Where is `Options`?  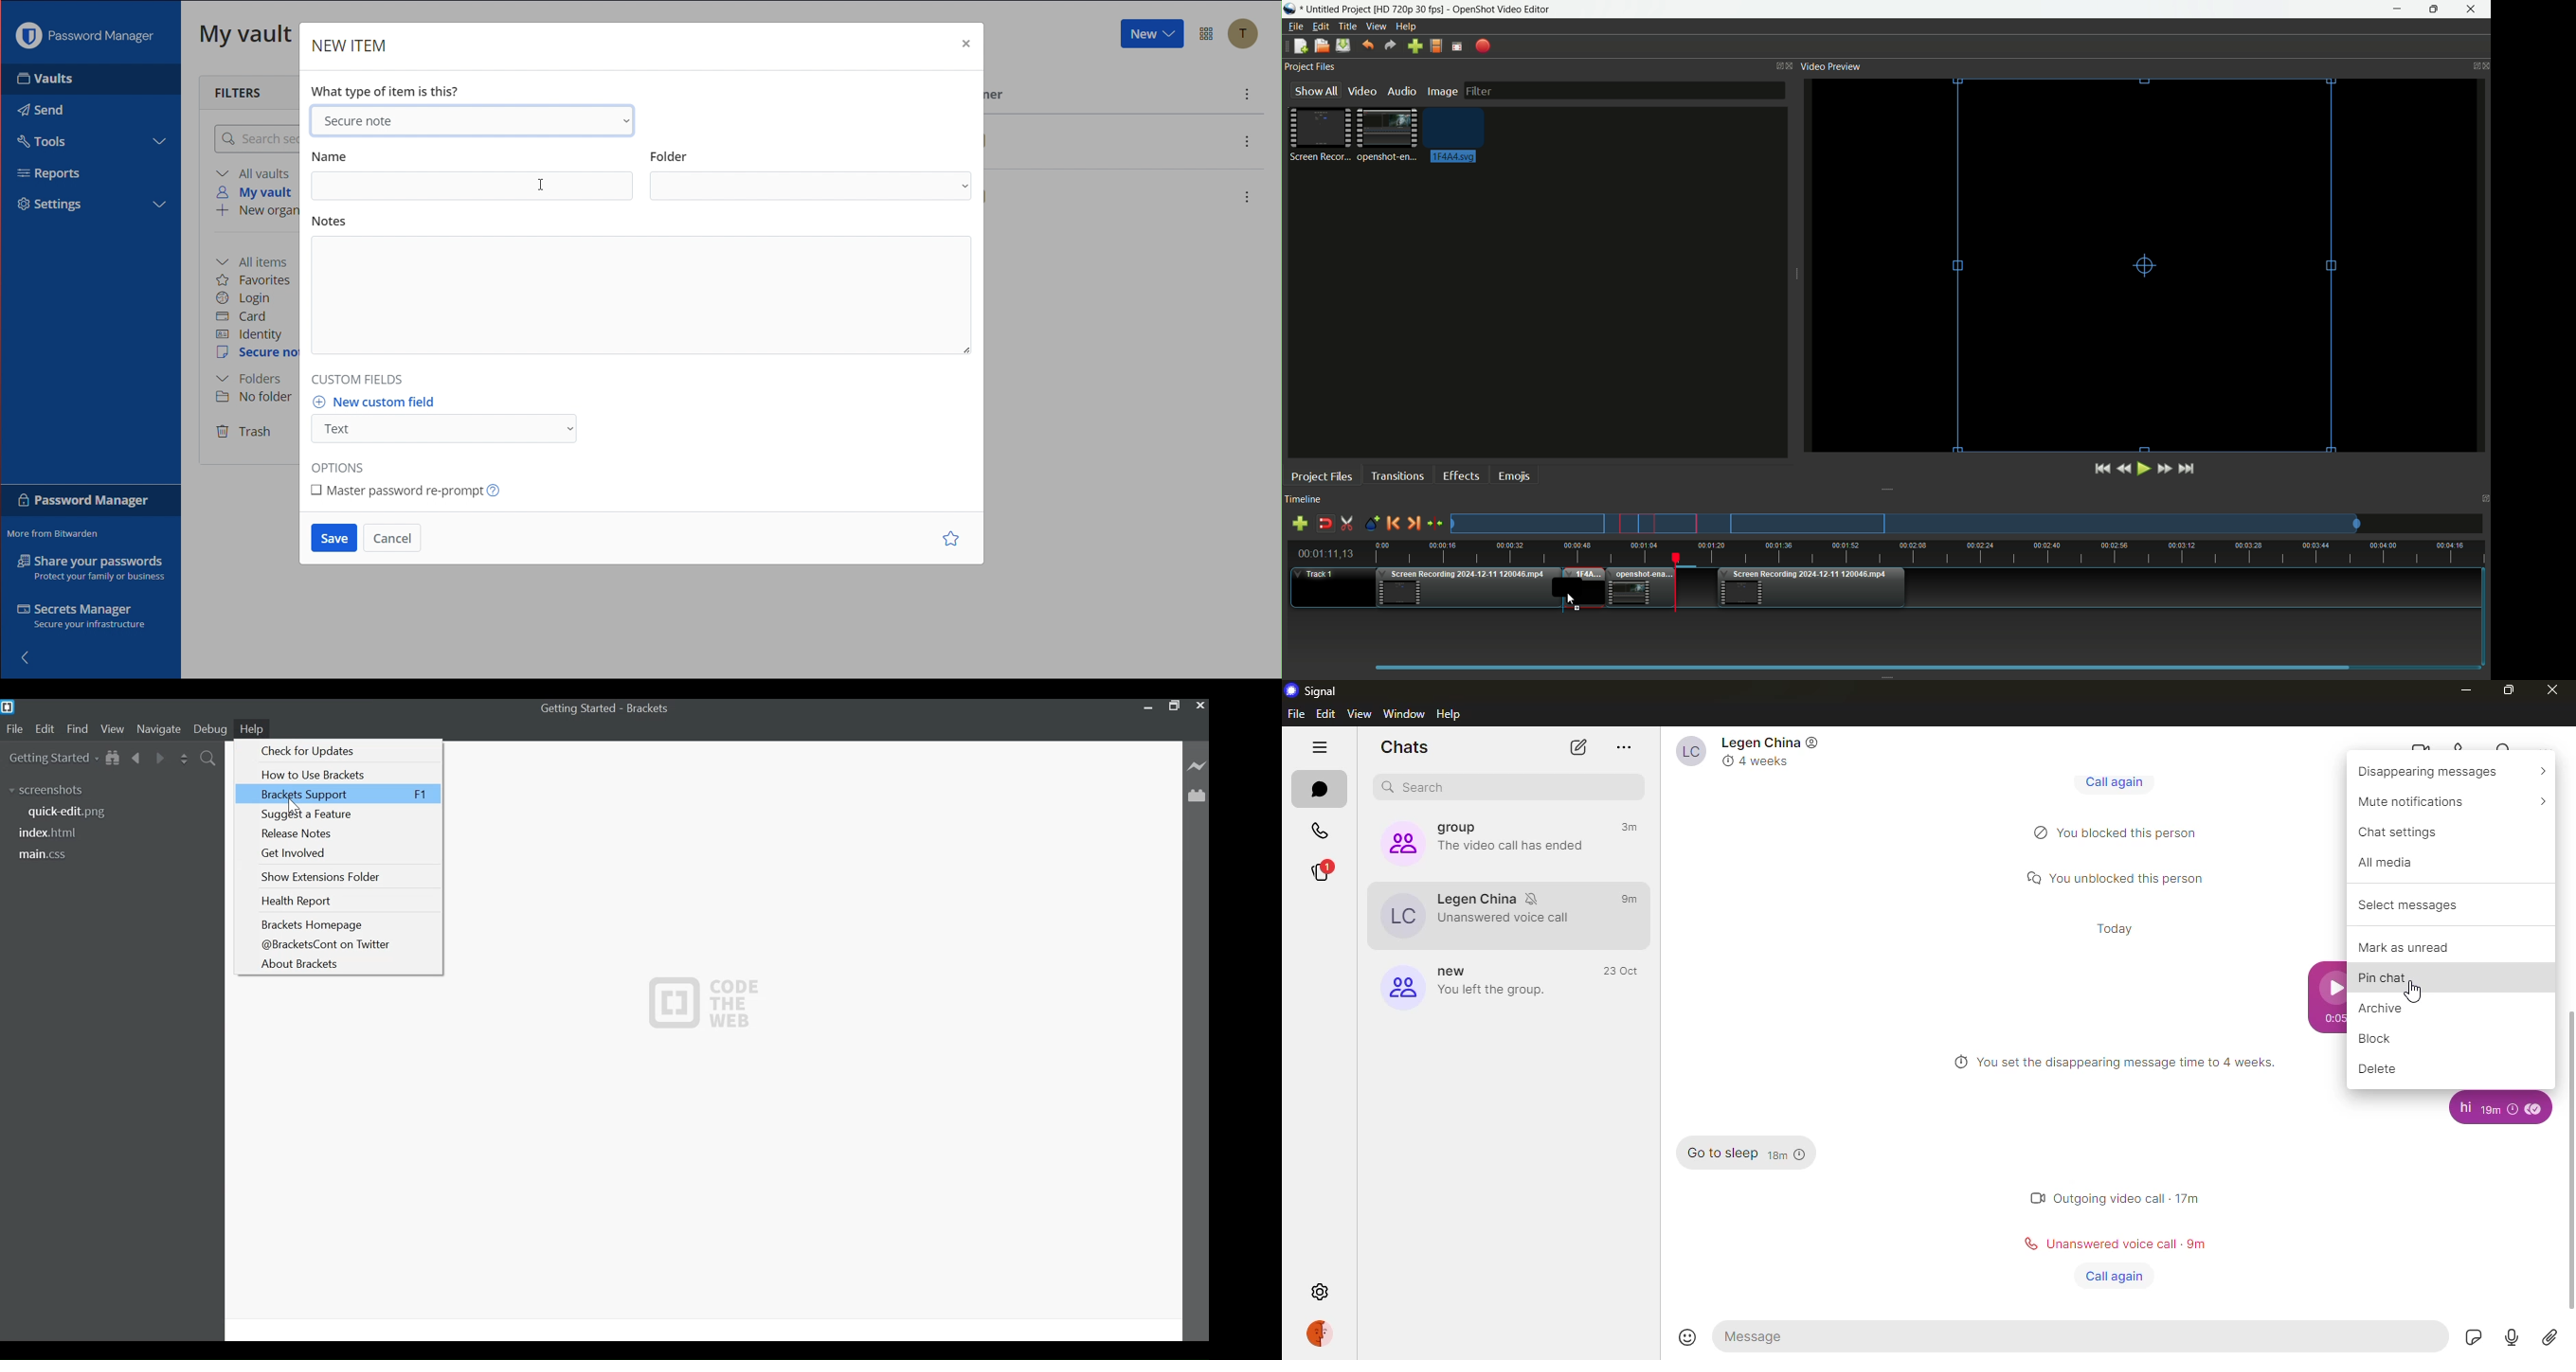 Options is located at coordinates (1208, 33).